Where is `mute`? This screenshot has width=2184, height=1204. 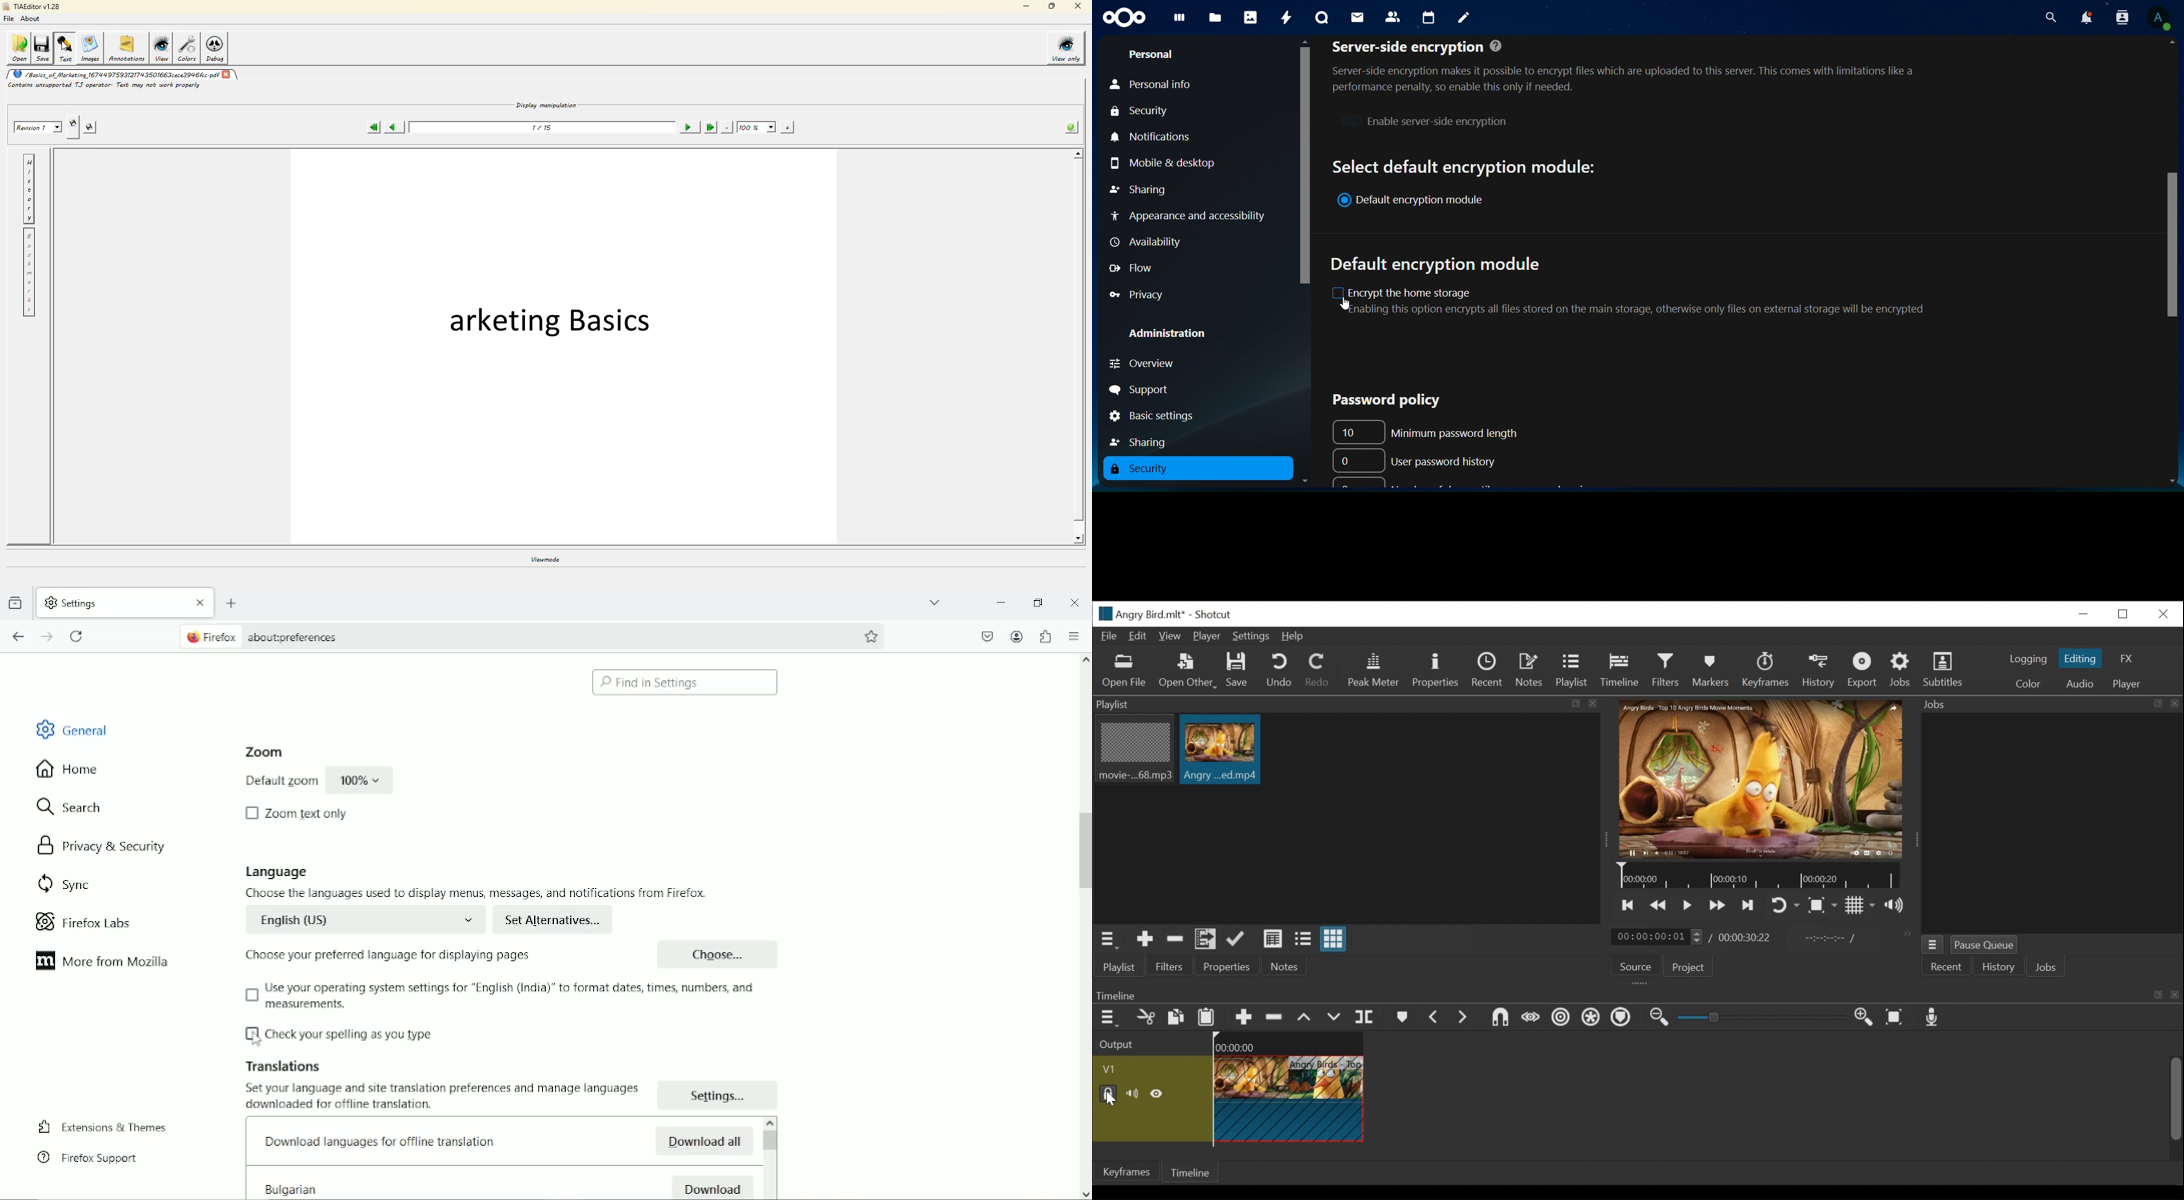 mute is located at coordinates (1134, 1094).